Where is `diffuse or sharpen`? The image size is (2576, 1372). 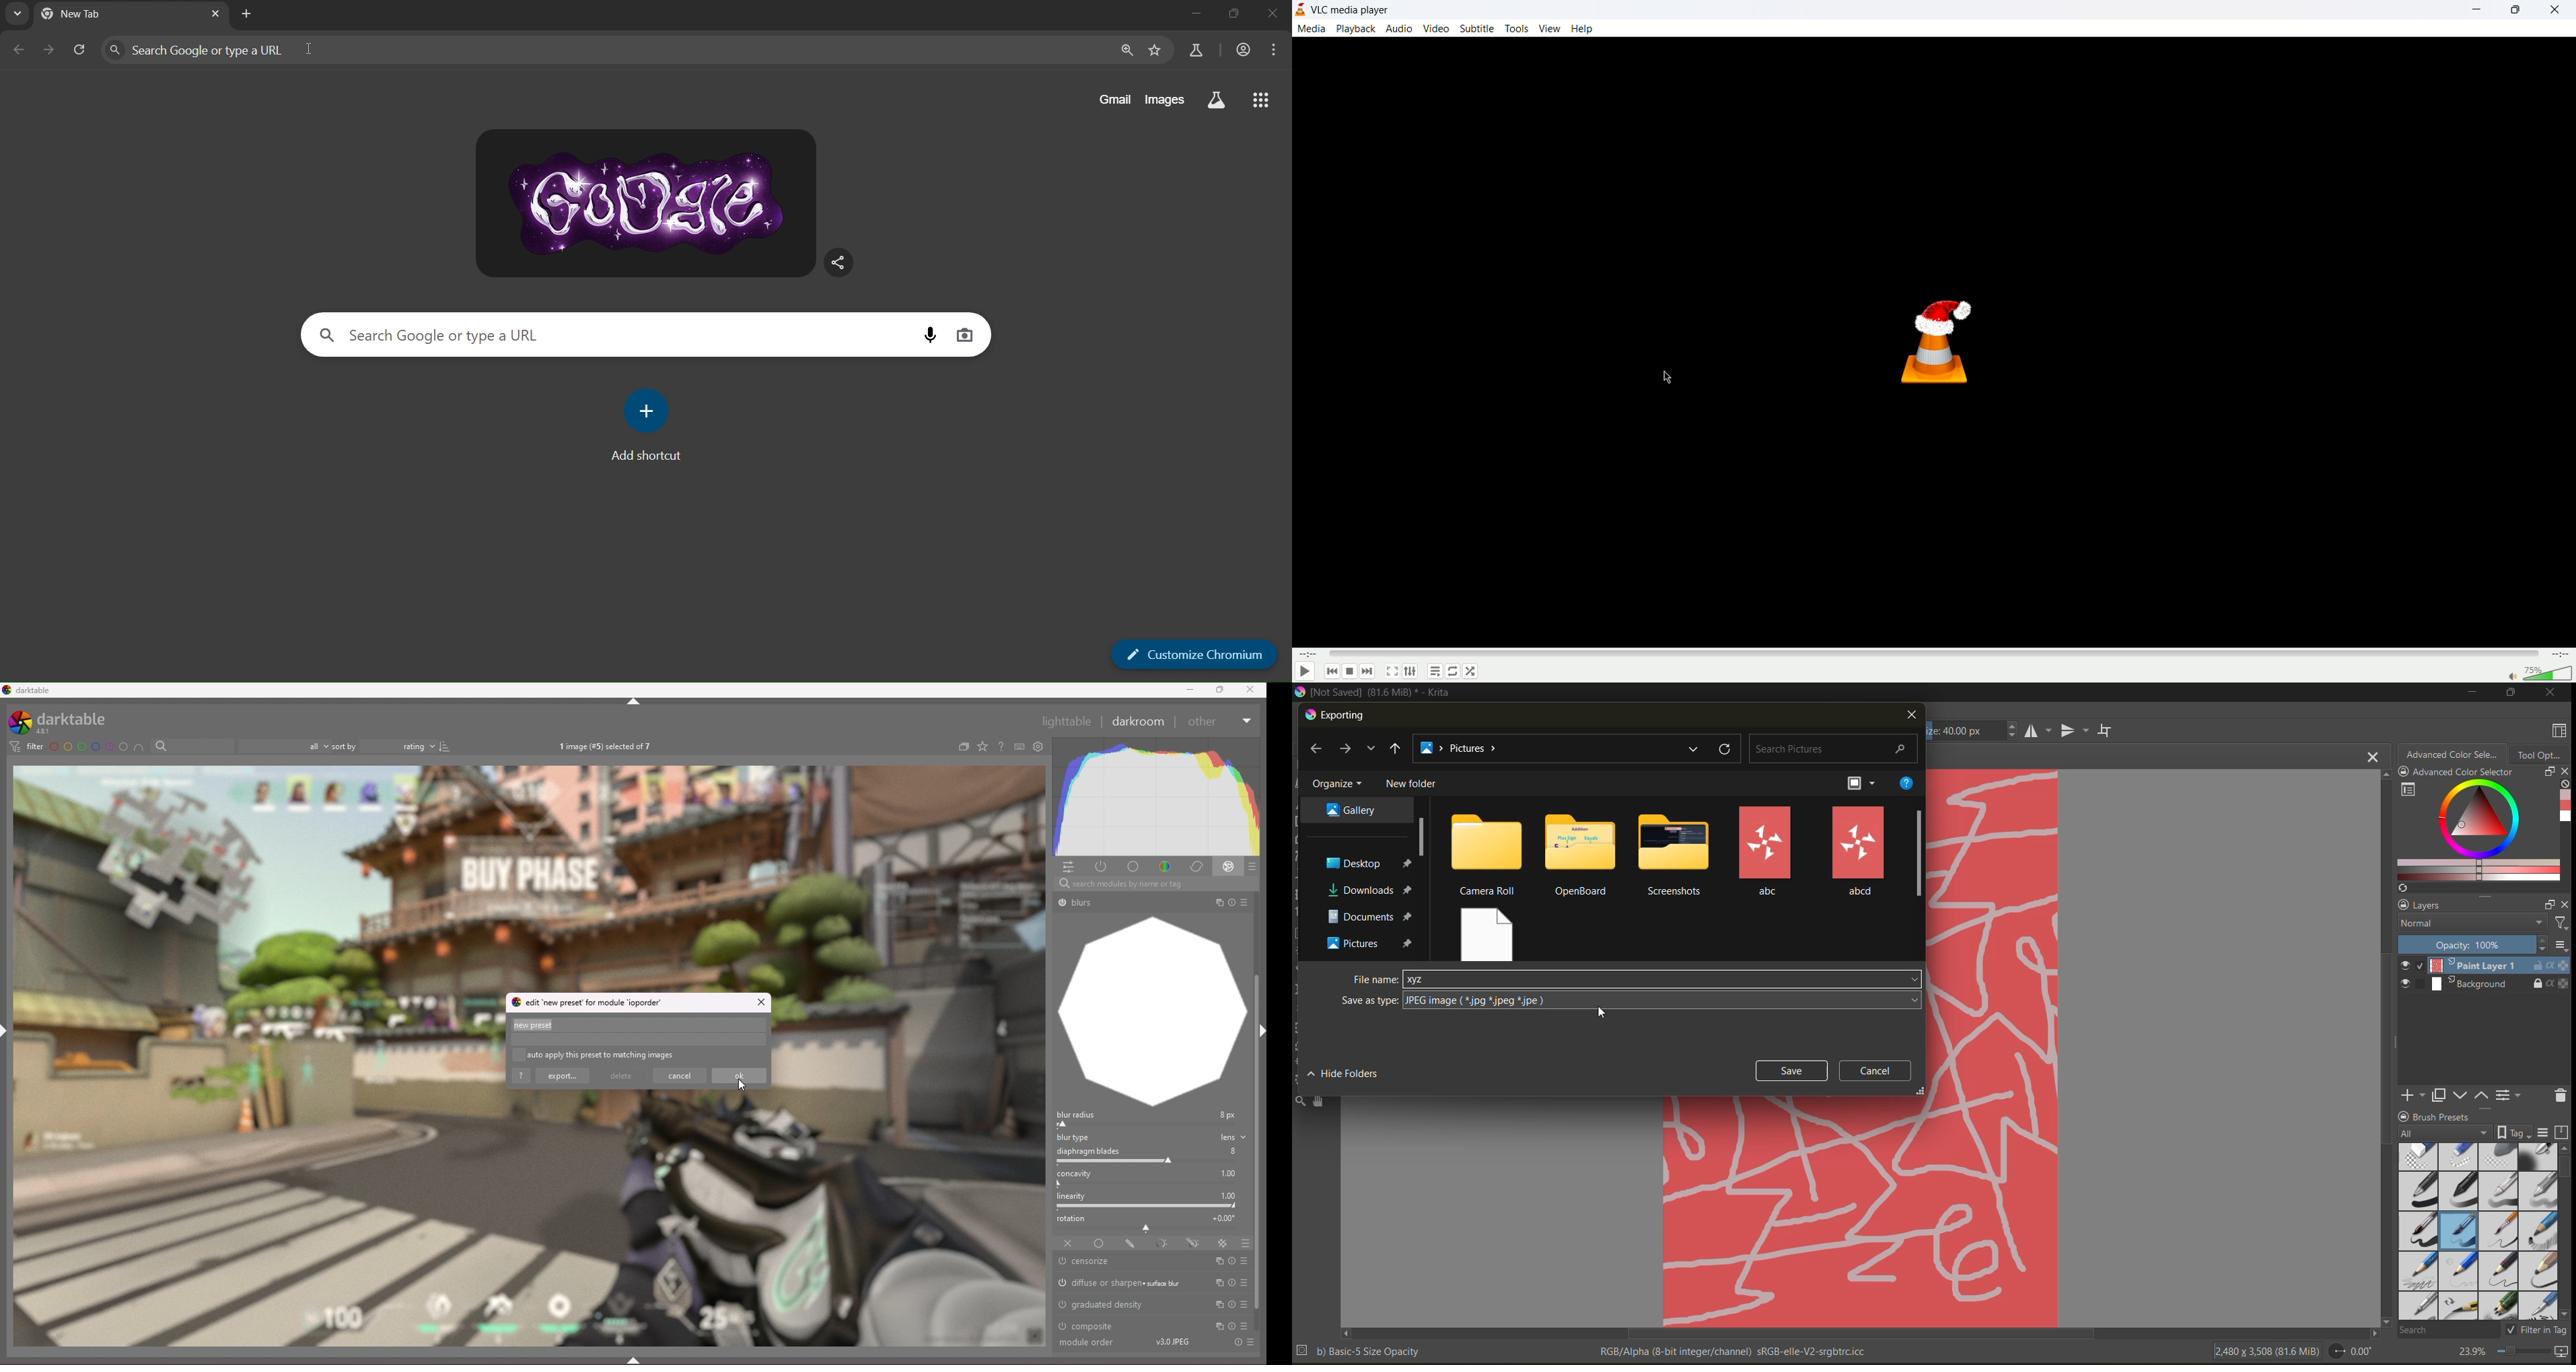 diffuse or sharpen is located at coordinates (1125, 1284).